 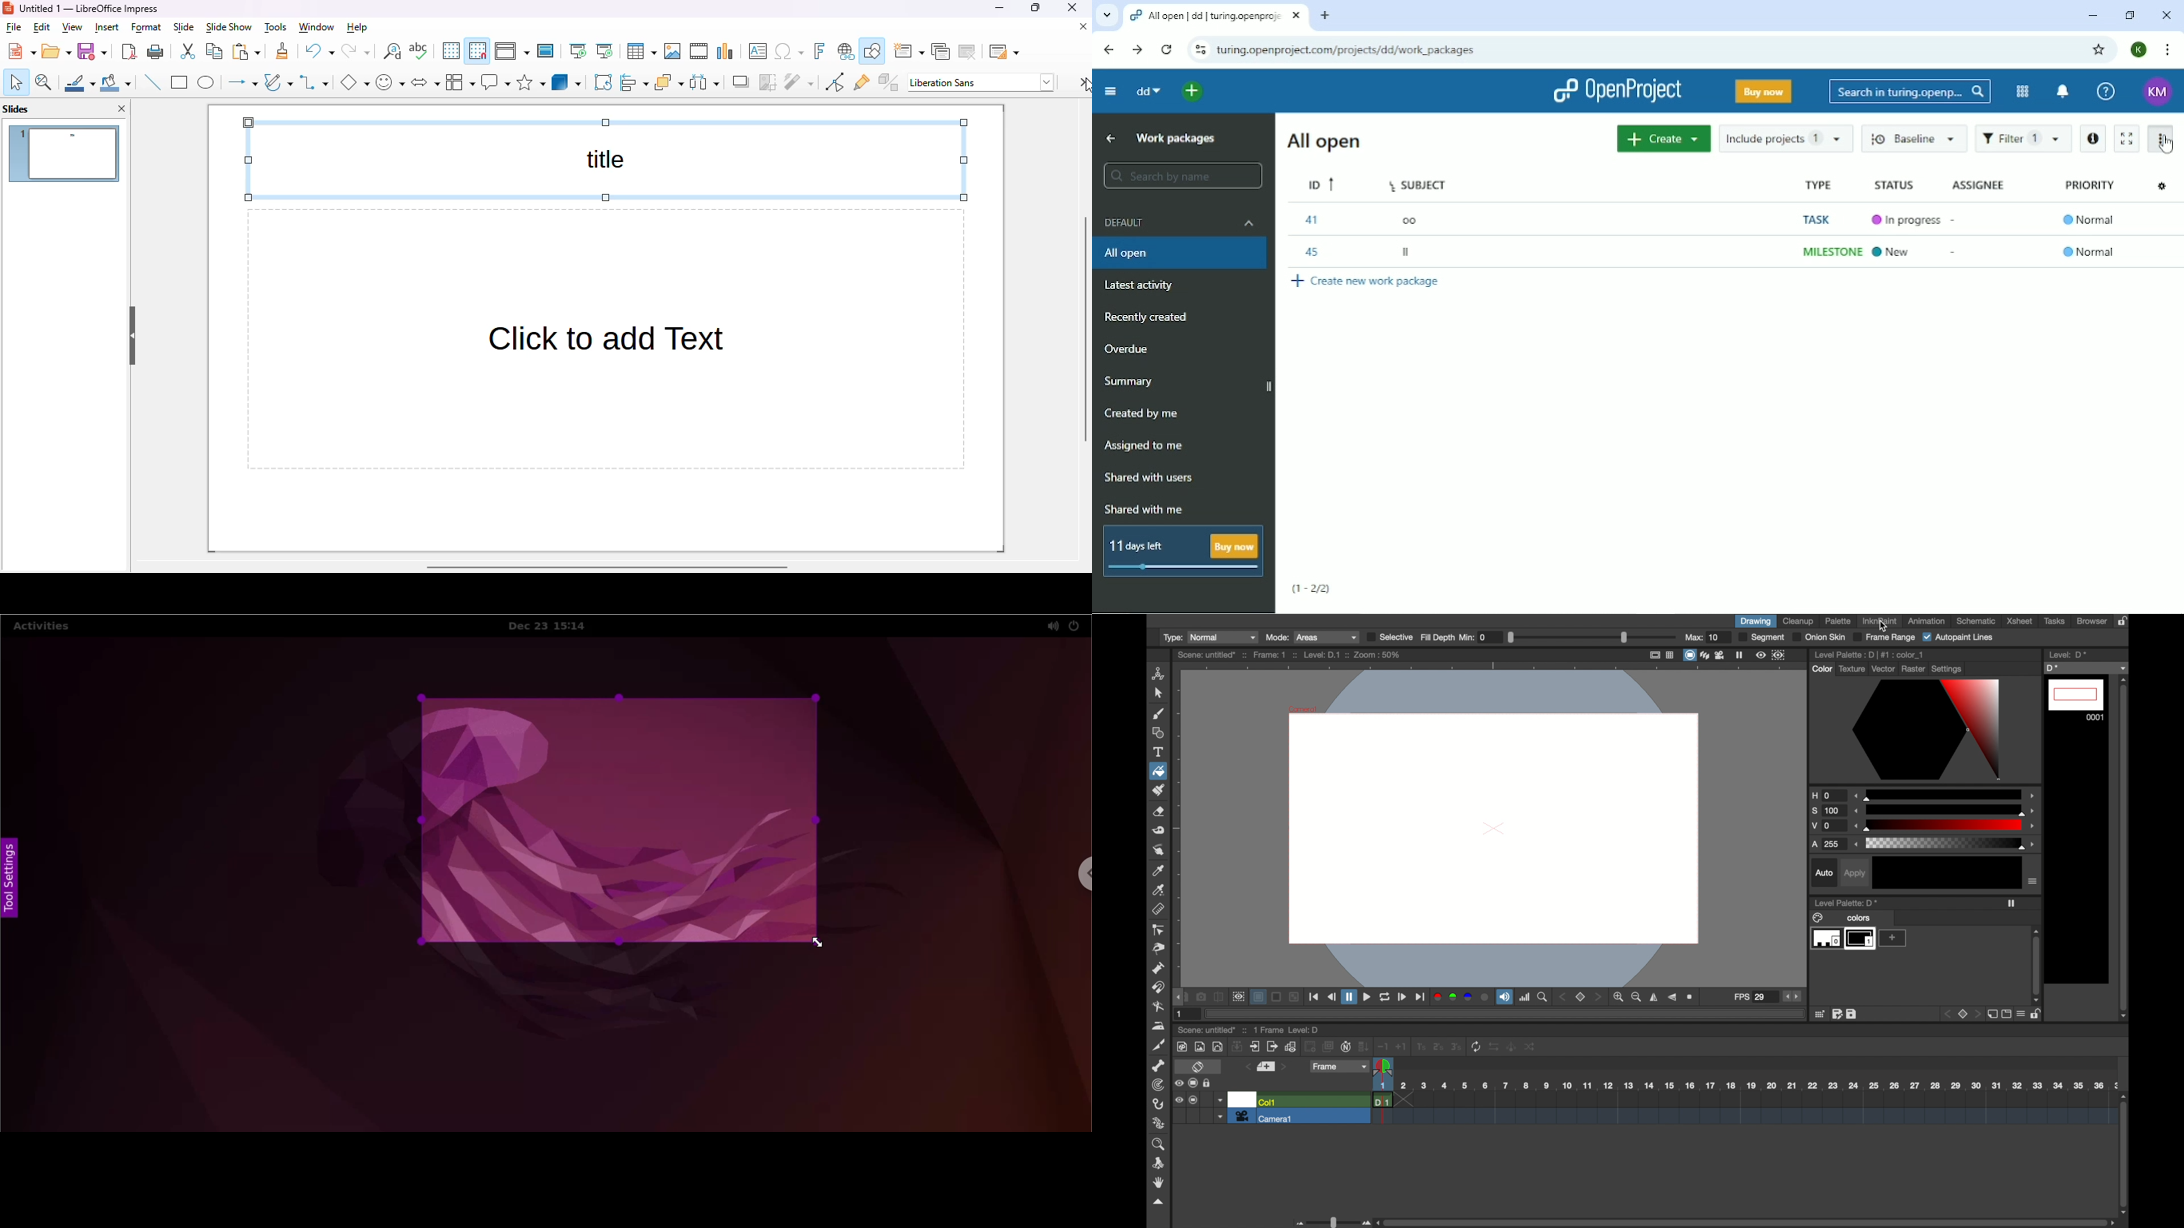 I want to click on Summary, so click(x=1132, y=382).